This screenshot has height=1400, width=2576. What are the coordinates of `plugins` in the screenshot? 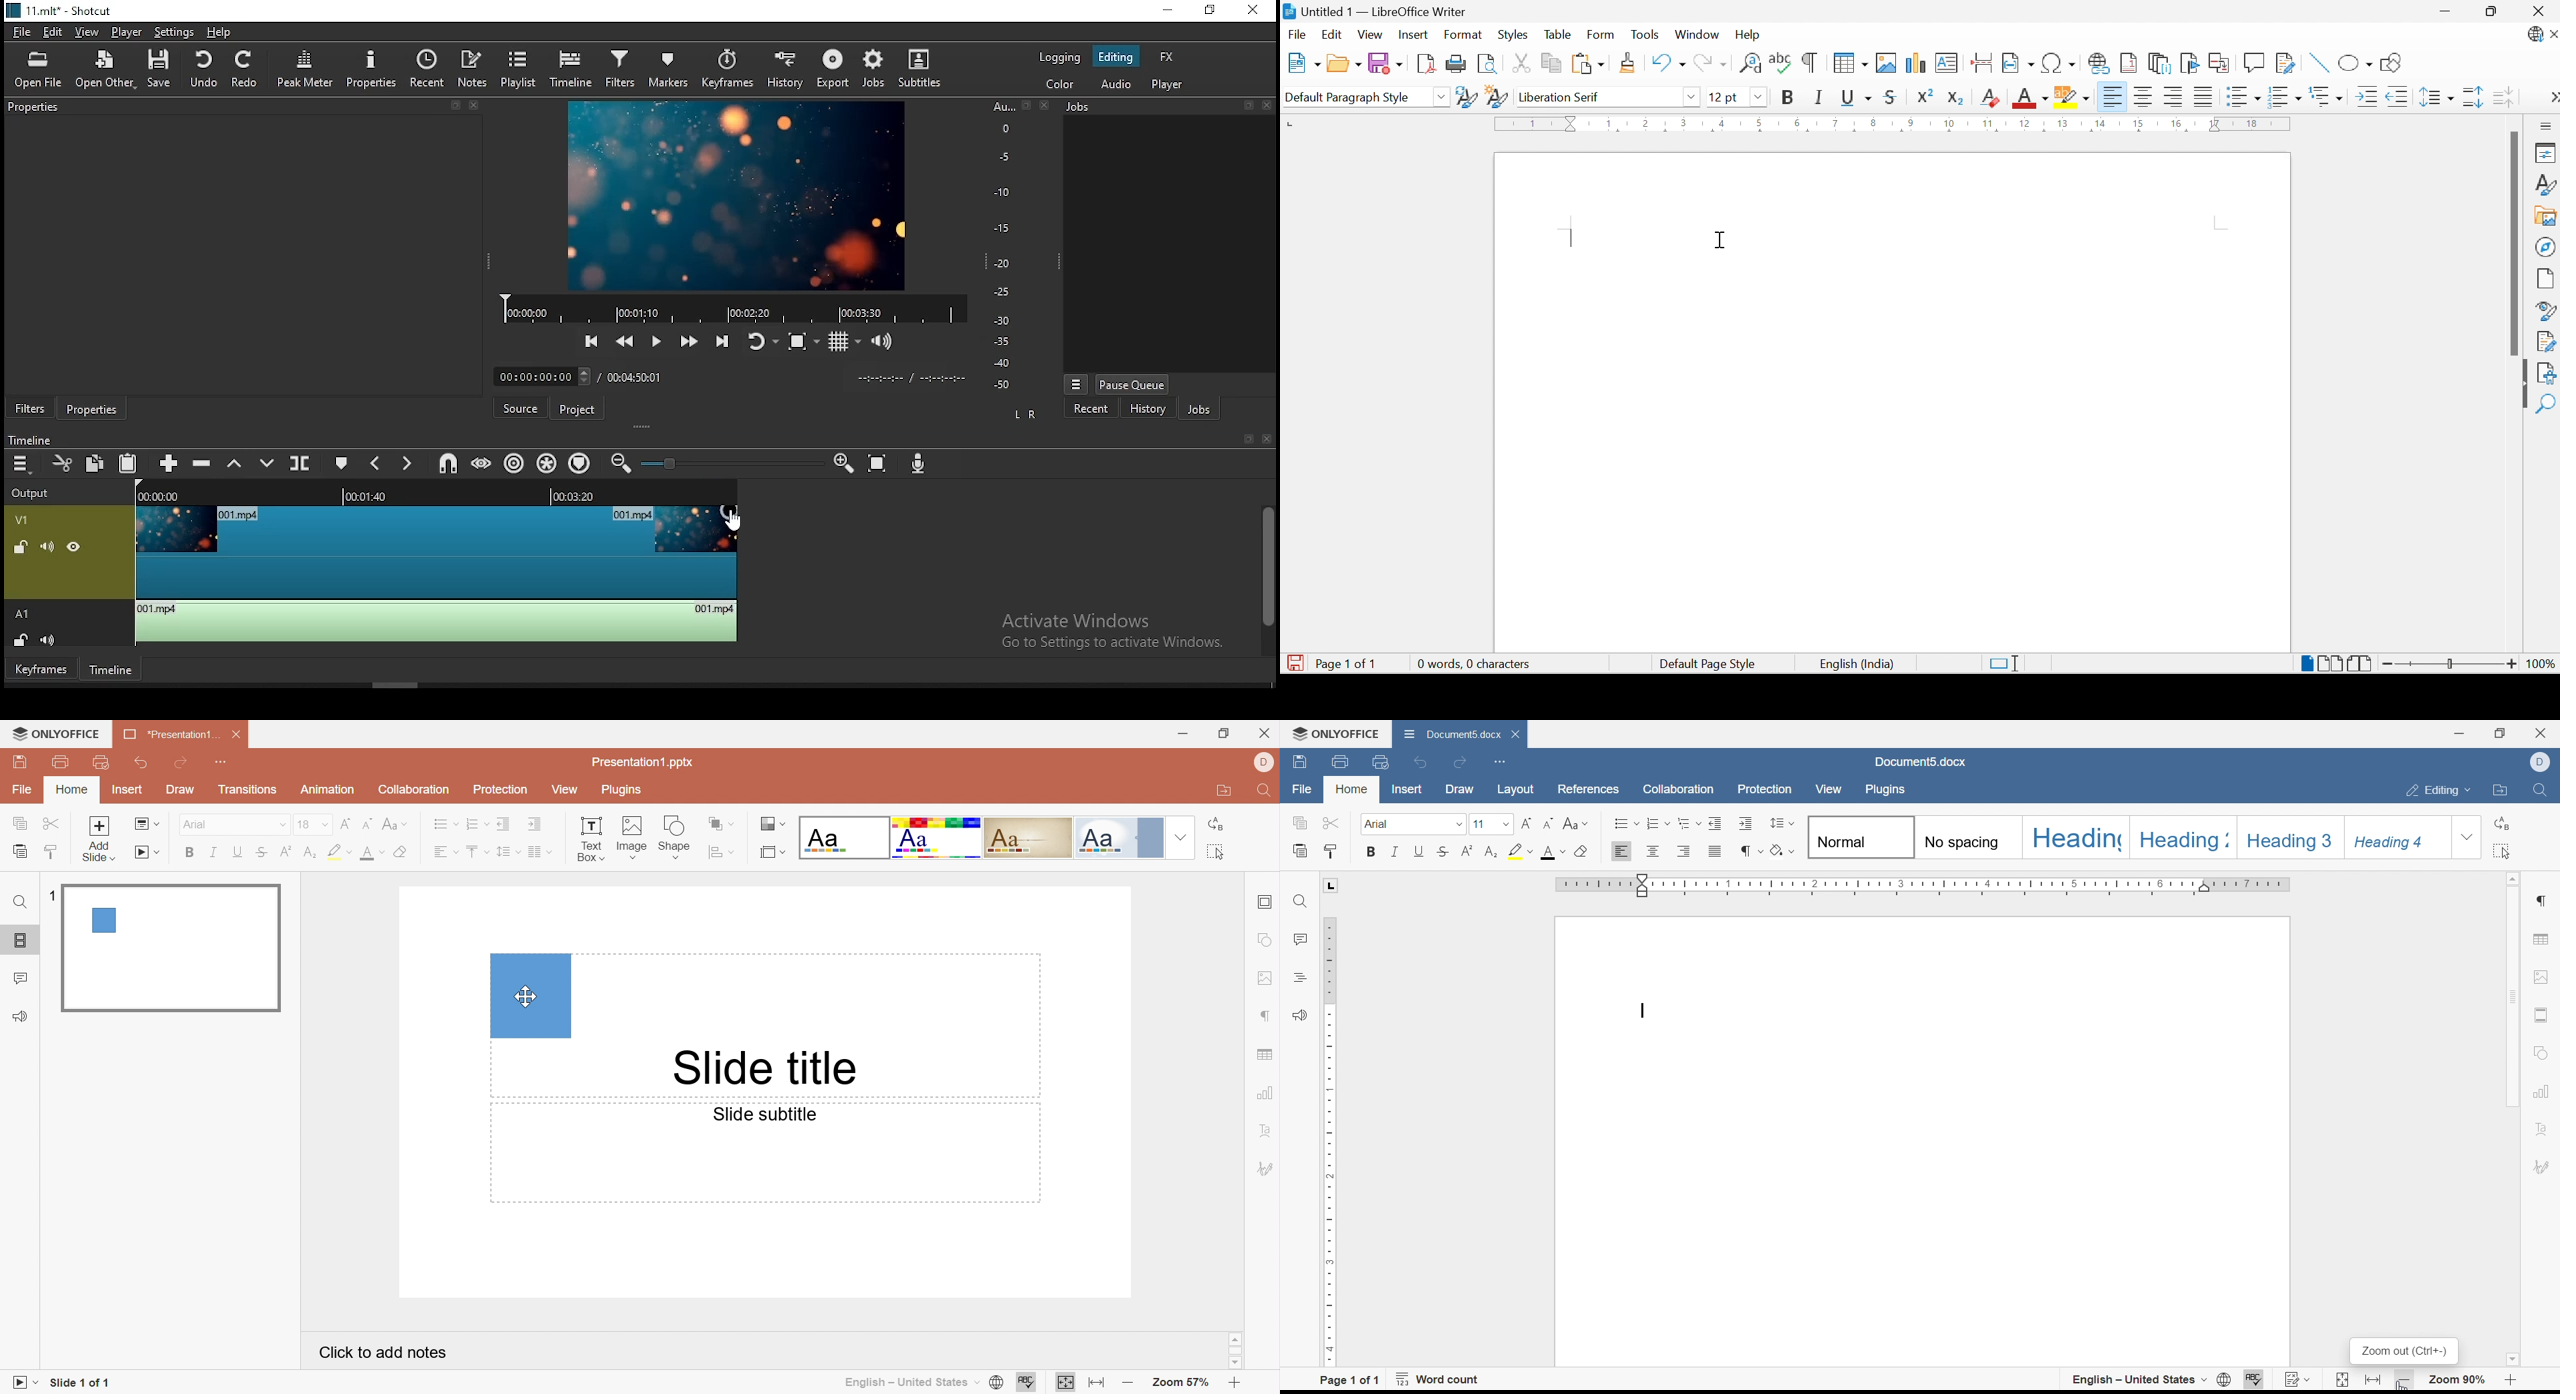 It's located at (1892, 791).